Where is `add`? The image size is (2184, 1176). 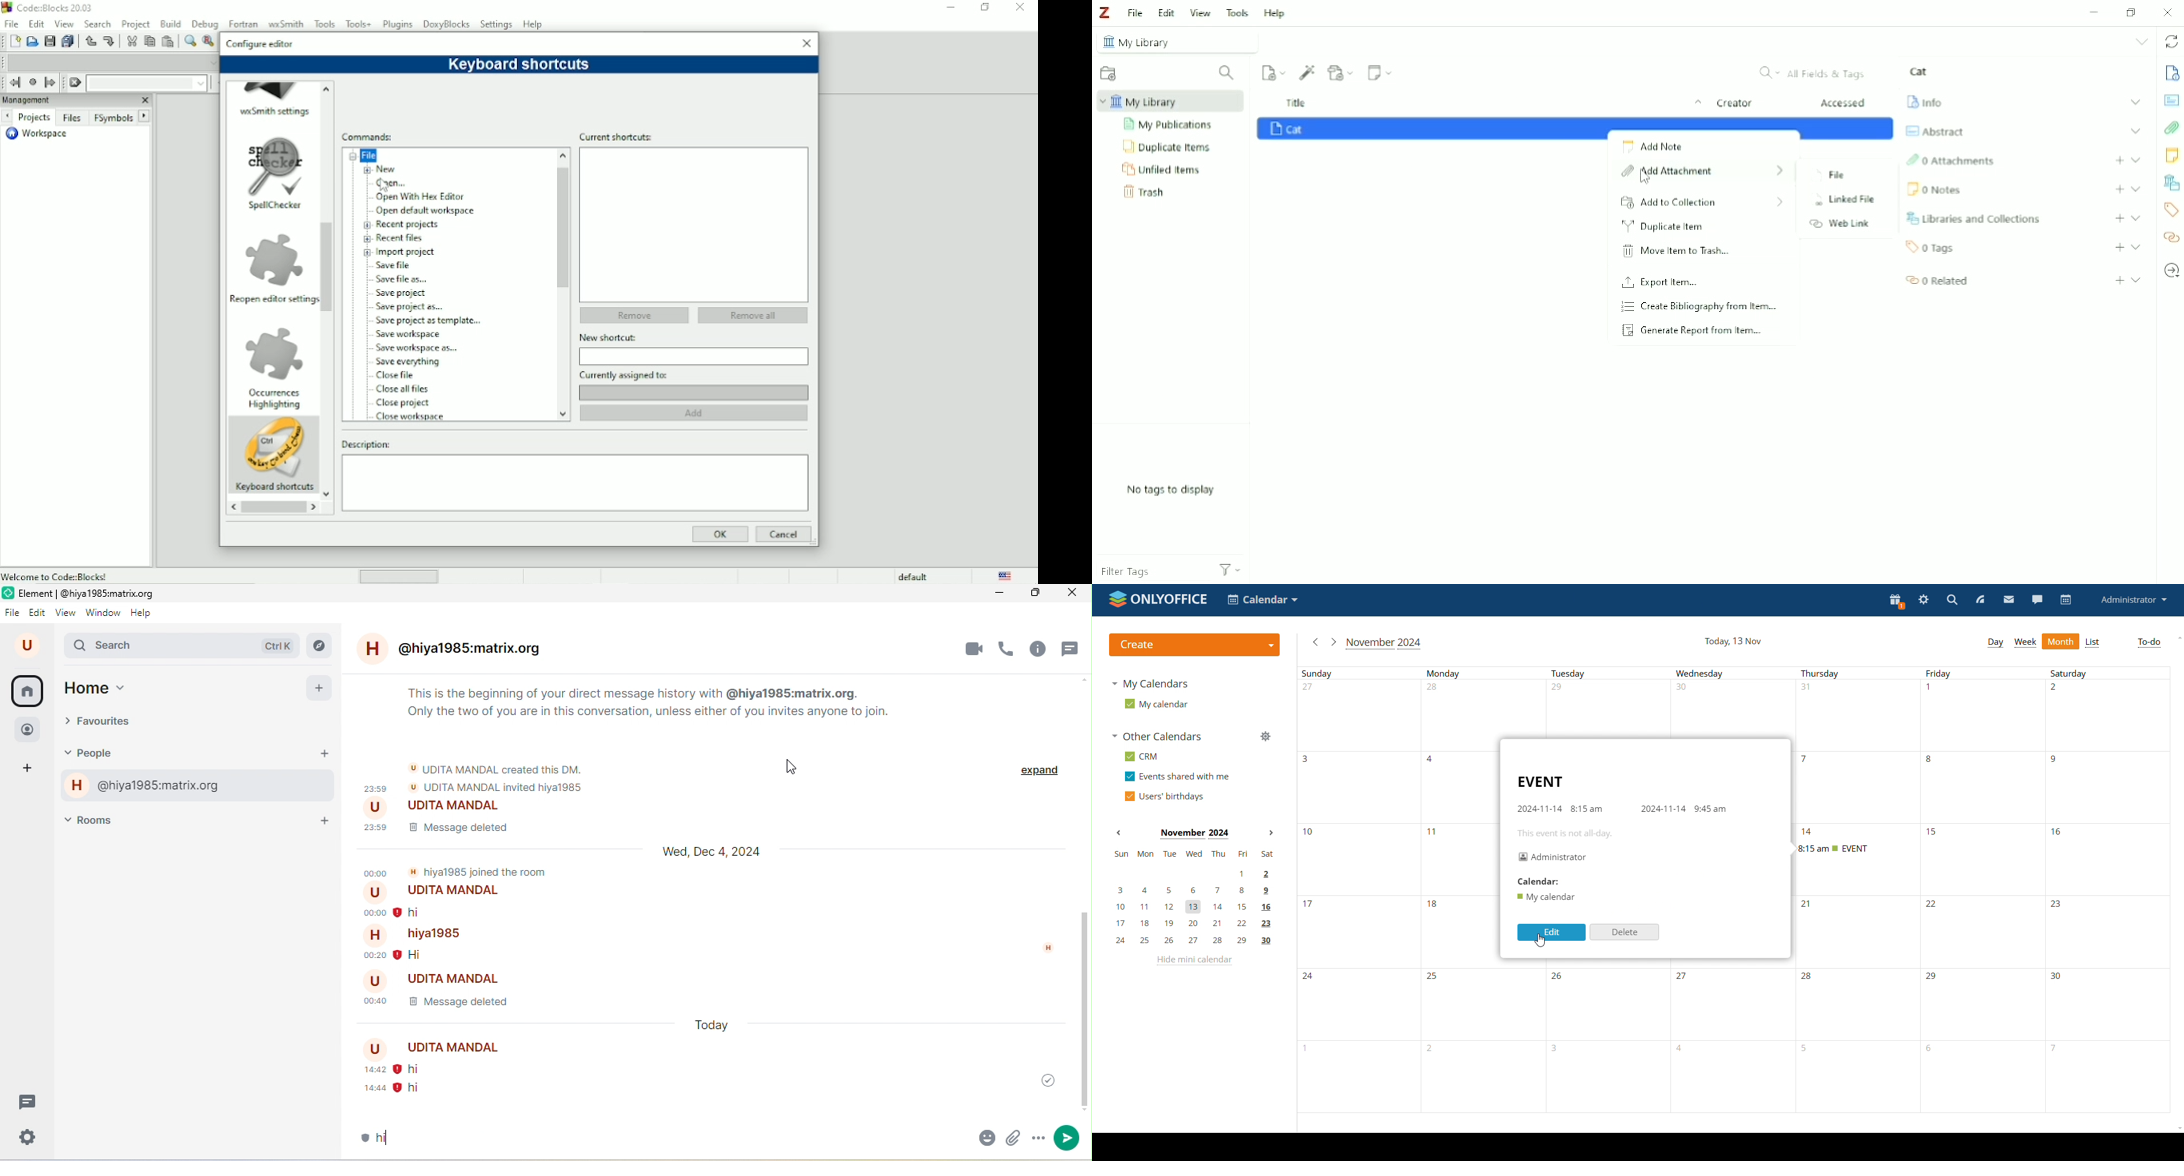 add is located at coordinates (320, 689).